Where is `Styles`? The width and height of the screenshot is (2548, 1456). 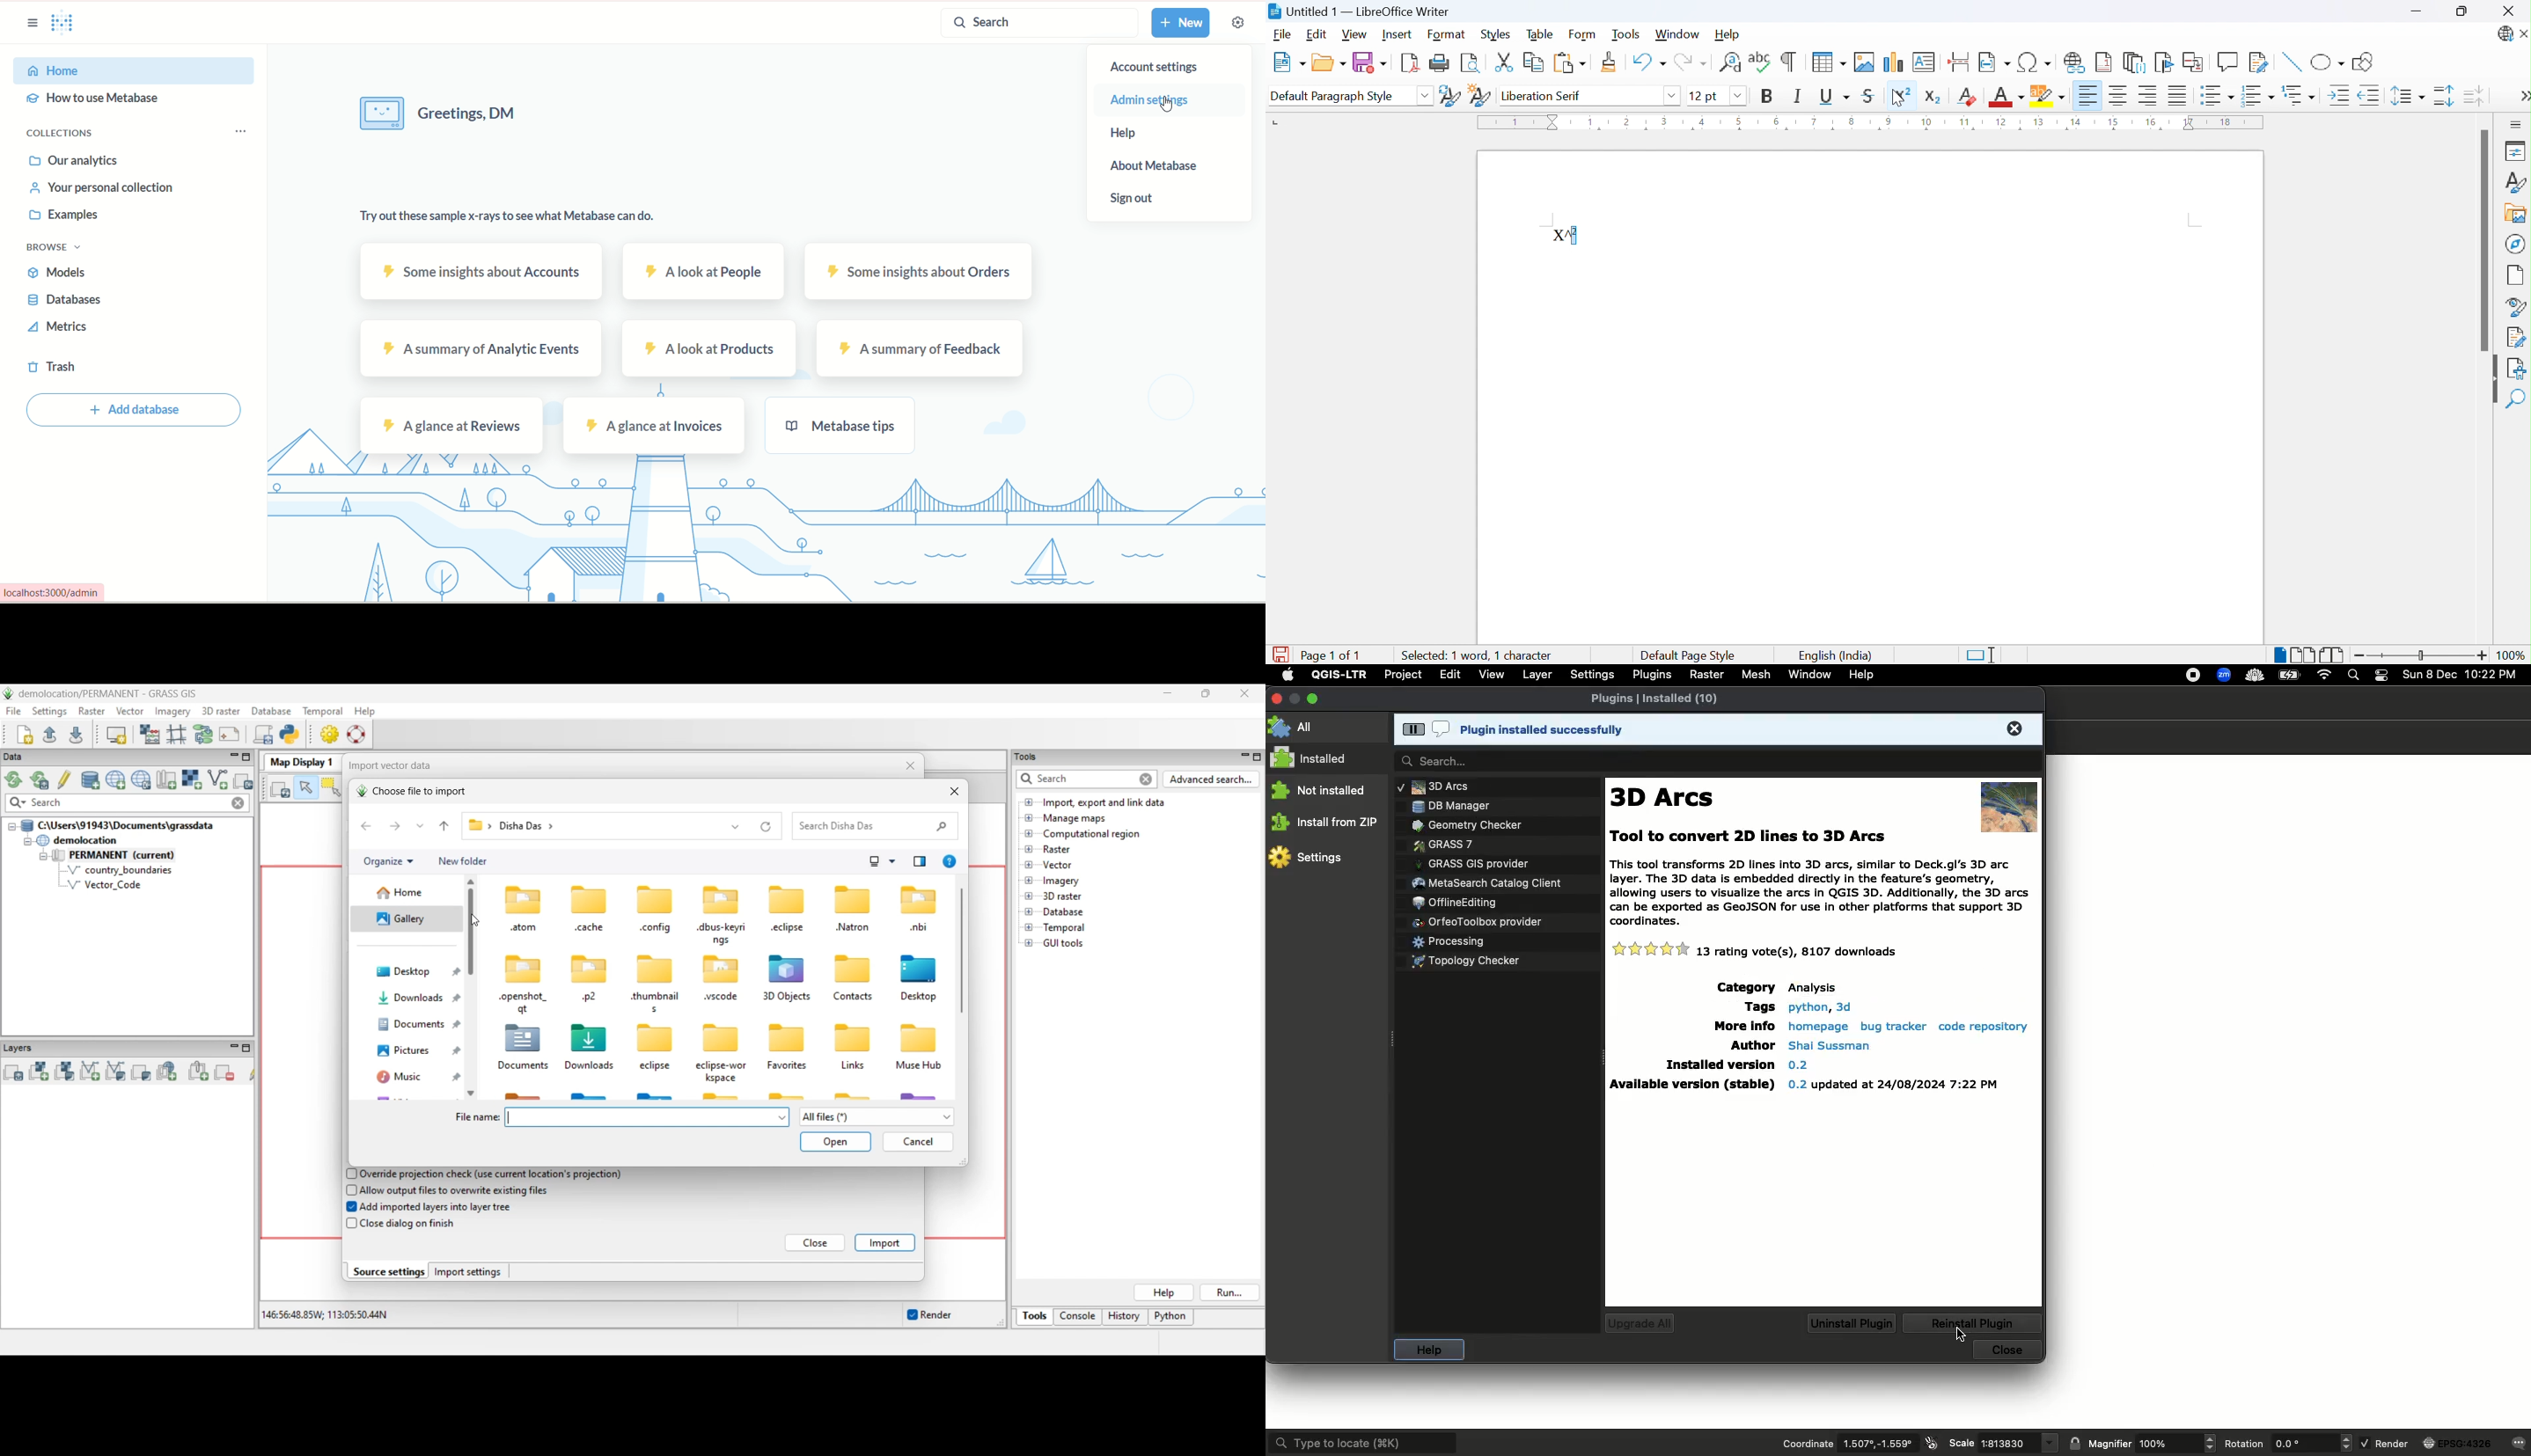
Styles is located at coordinates (1496, 32).